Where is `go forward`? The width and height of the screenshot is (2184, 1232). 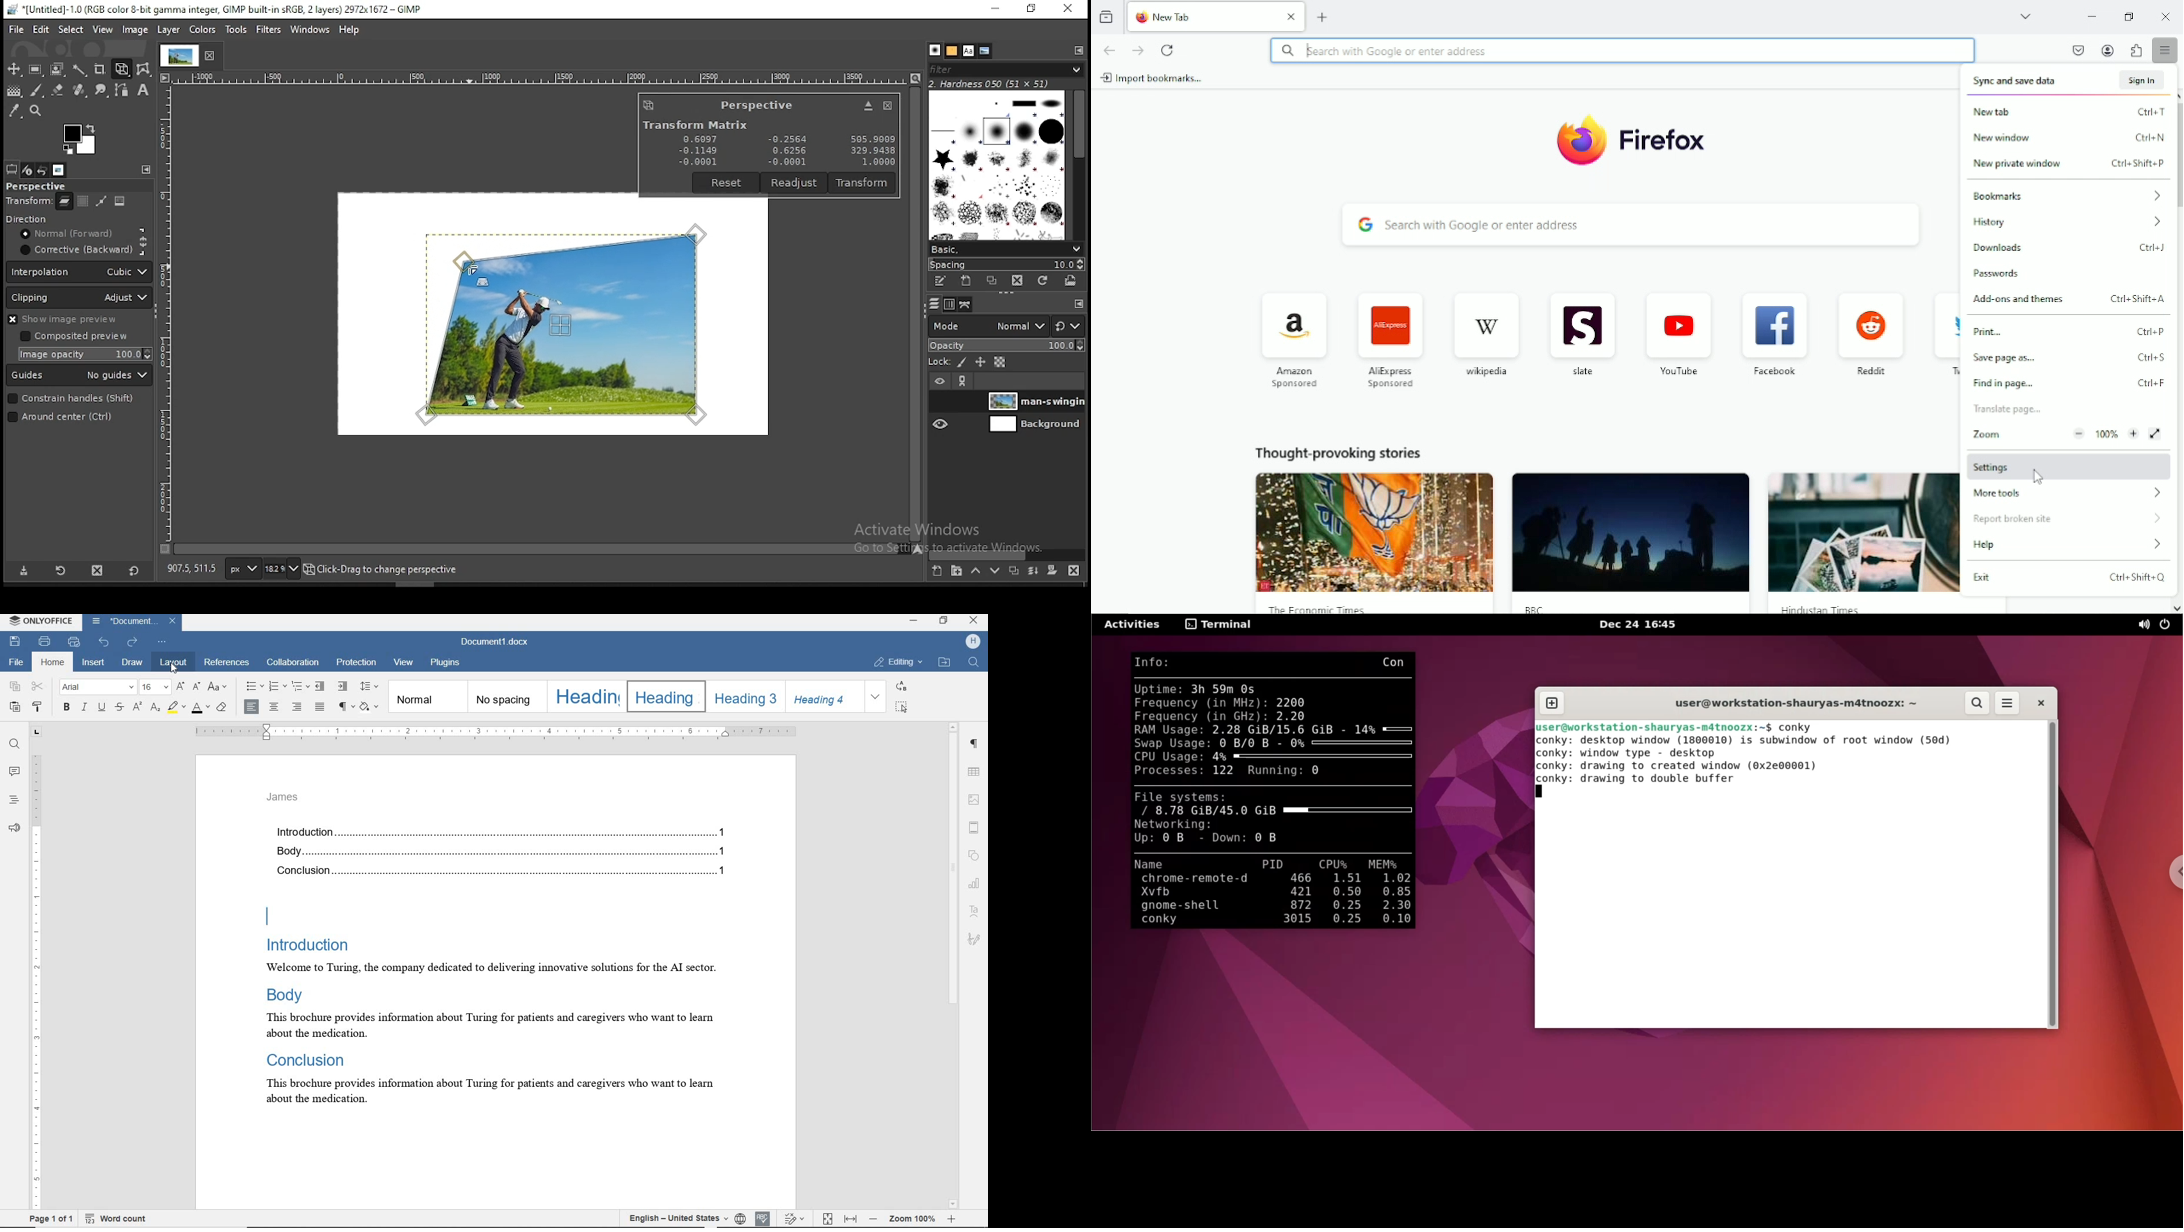 go forward is located at coordinates (1138, 51).